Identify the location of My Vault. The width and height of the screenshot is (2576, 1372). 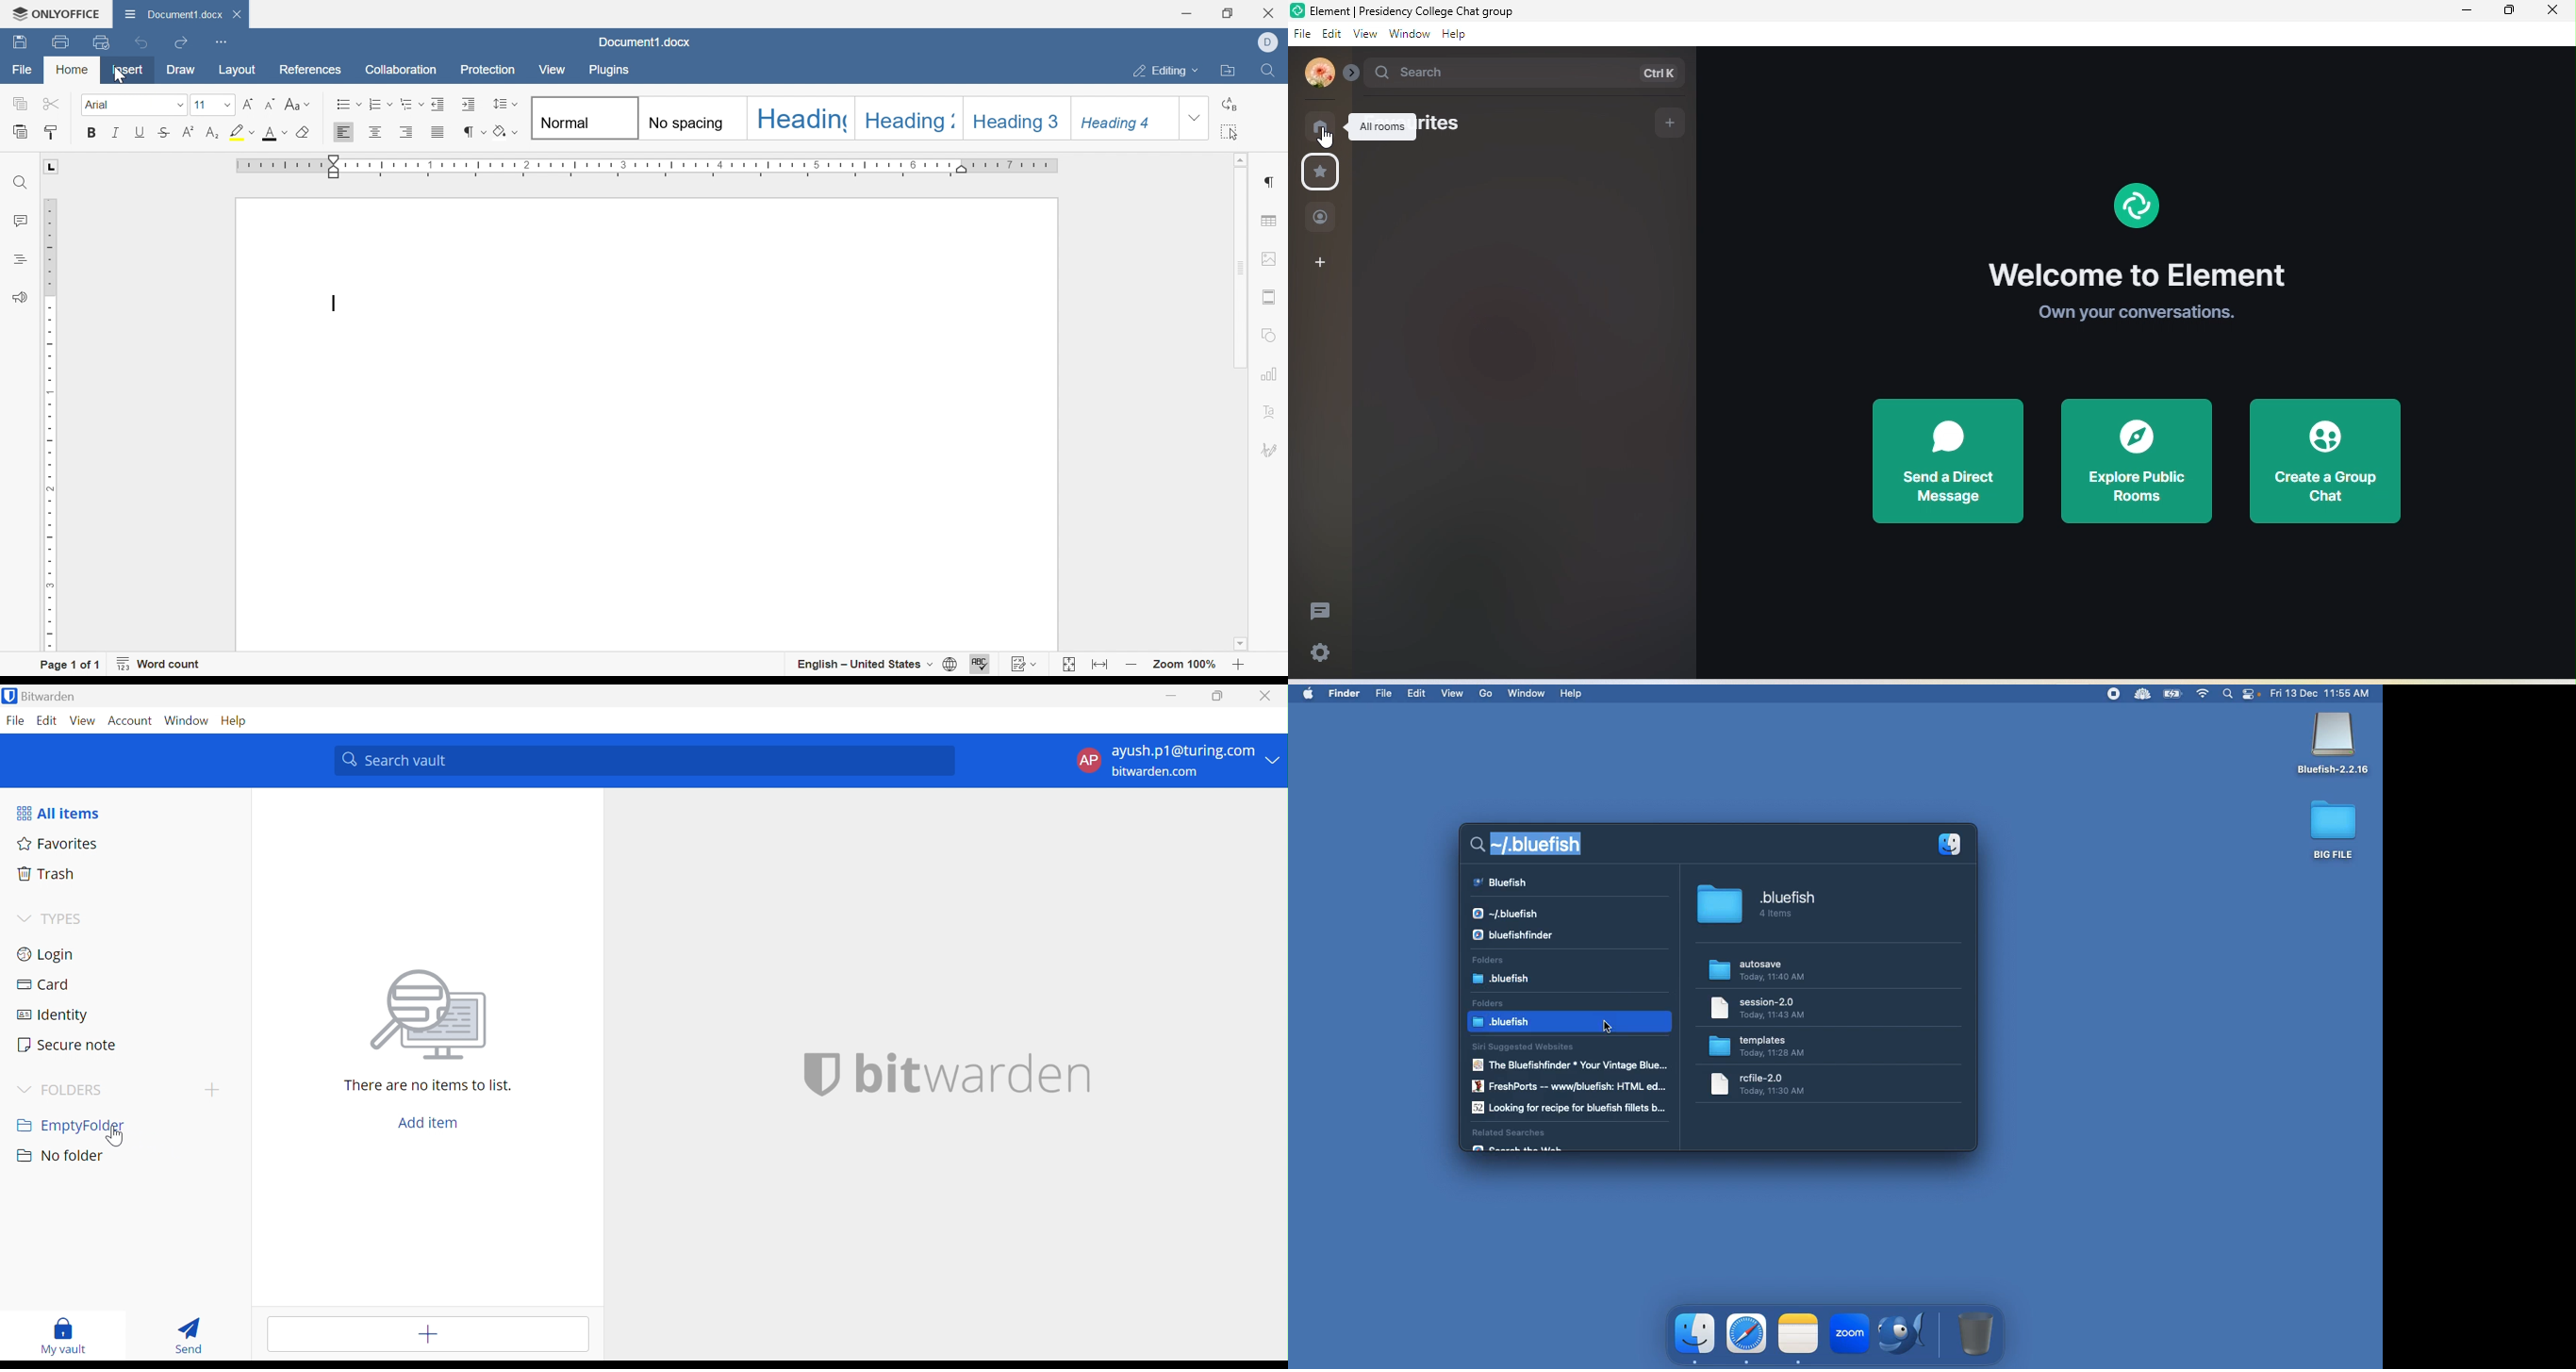
(64, 1337).